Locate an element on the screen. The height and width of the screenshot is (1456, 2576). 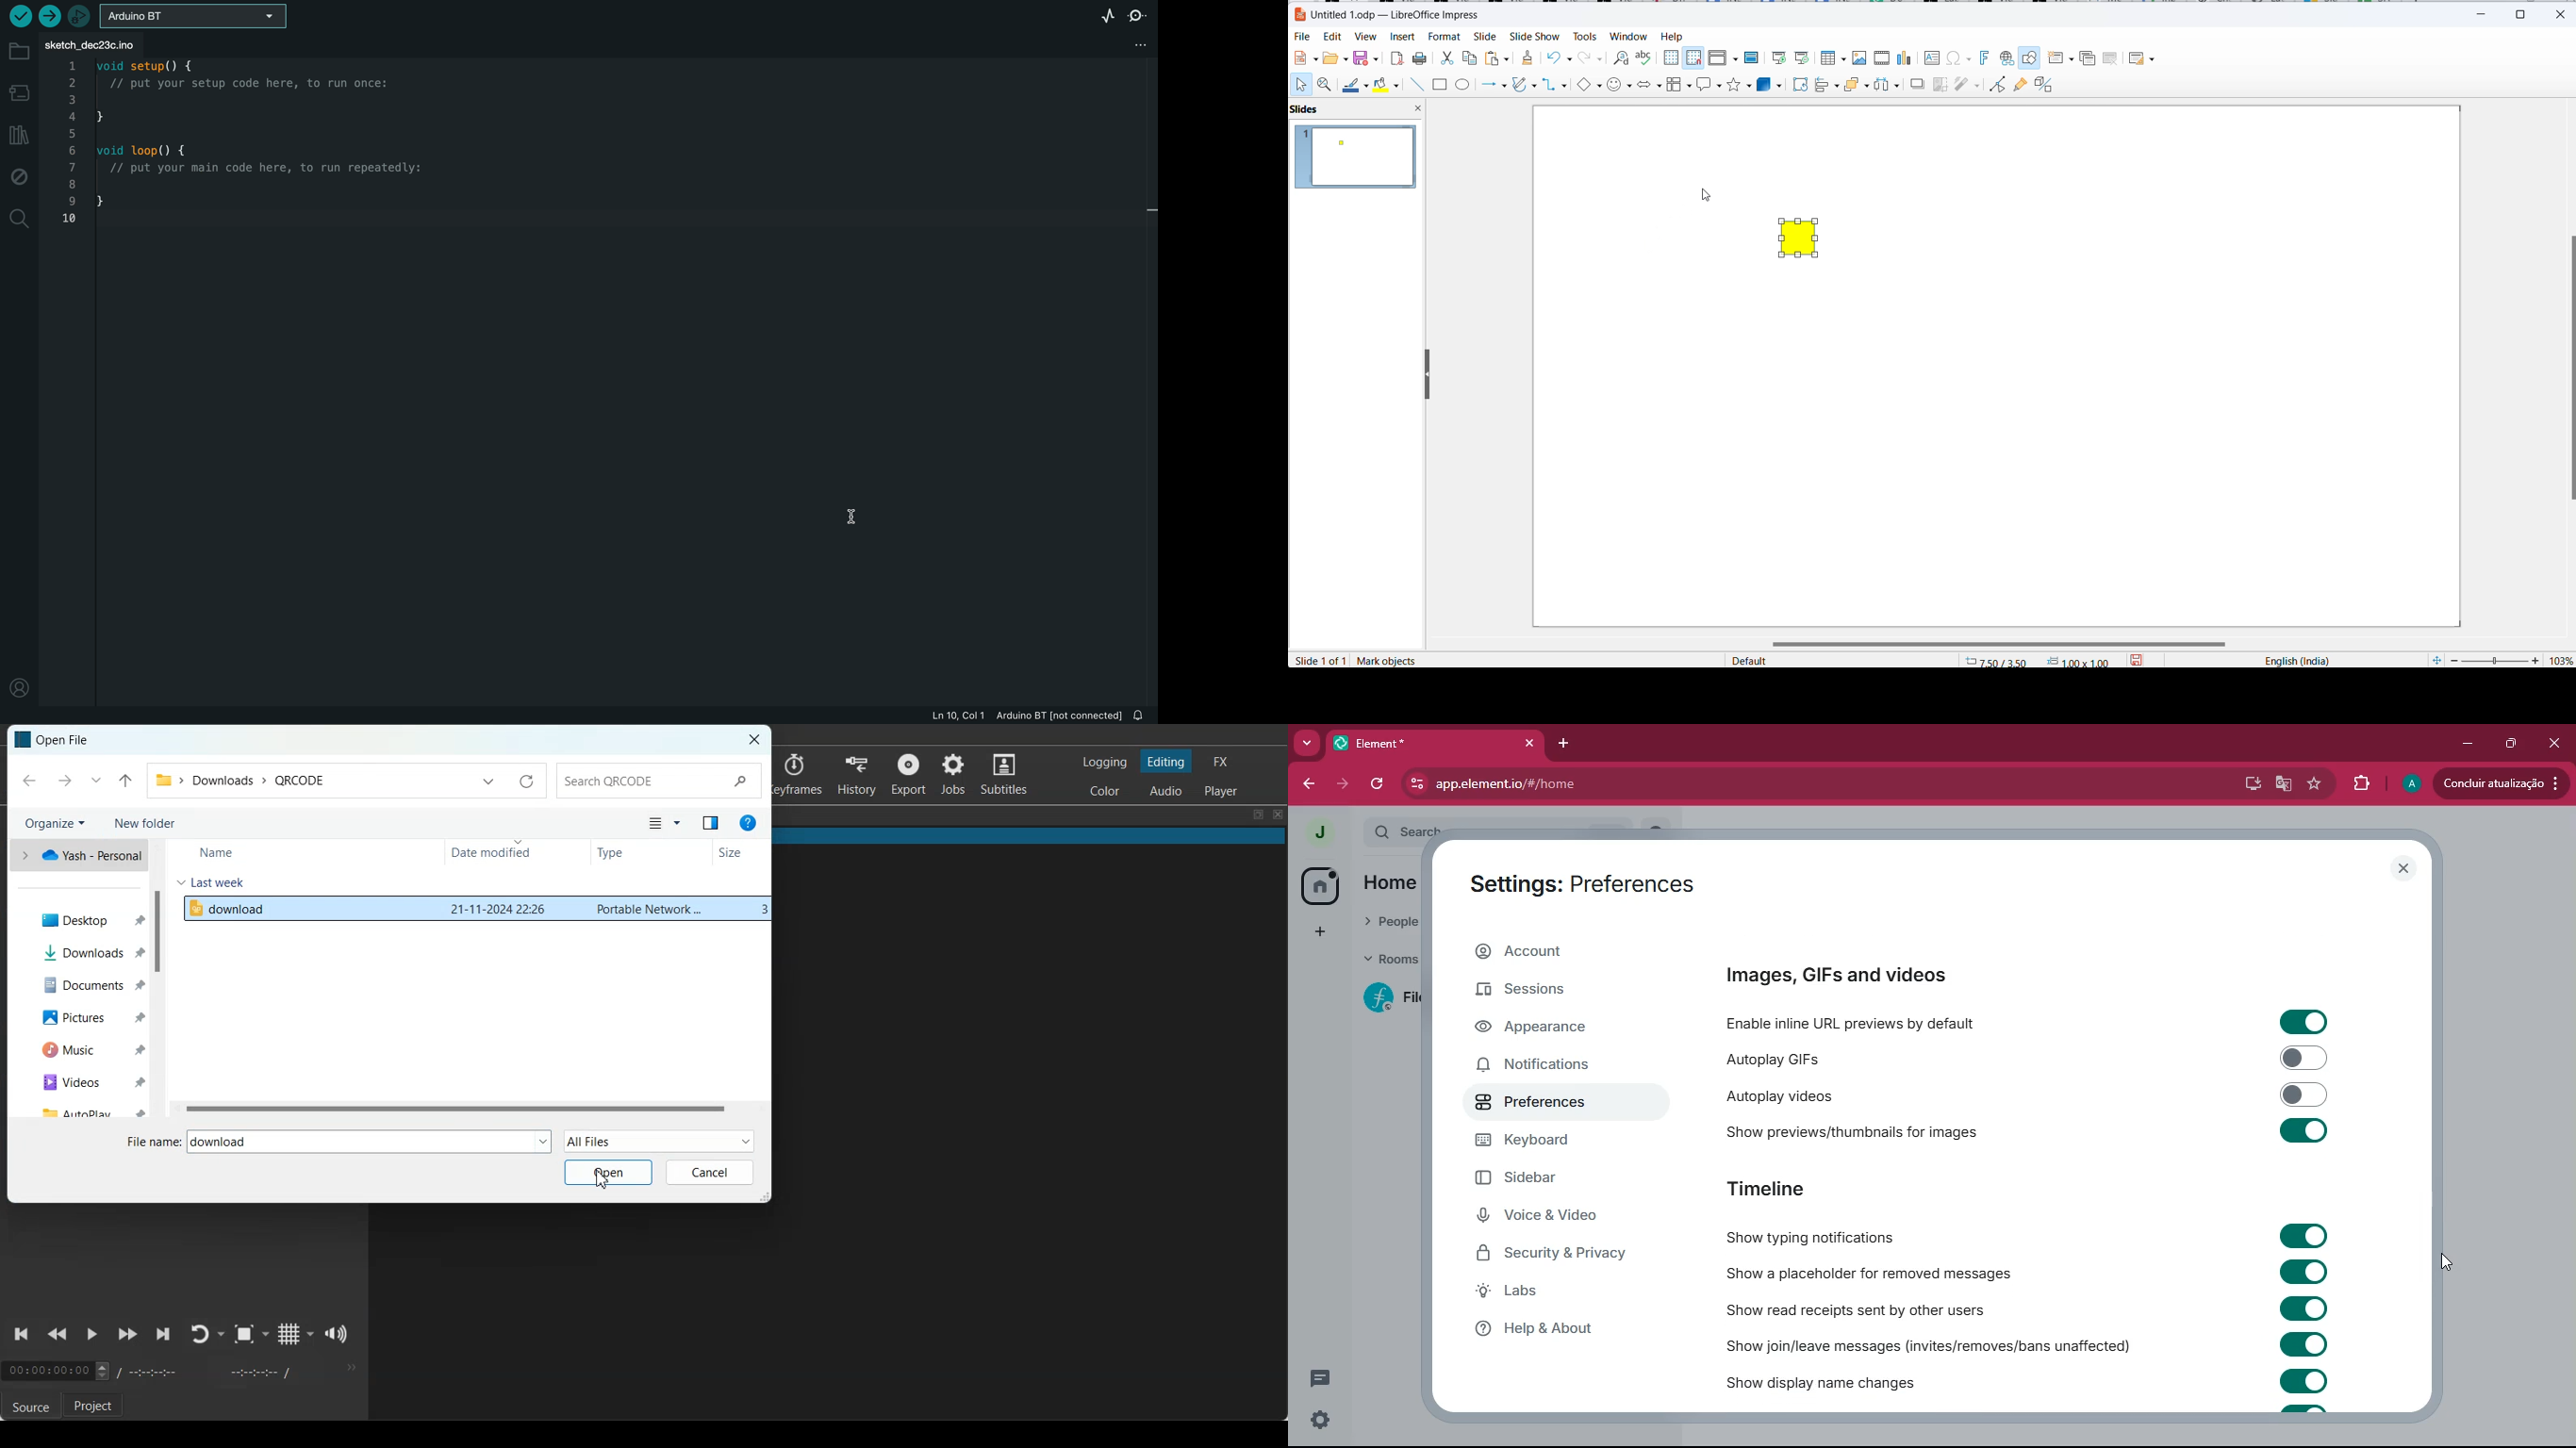
Display views is located at coordinates (1722, 56).